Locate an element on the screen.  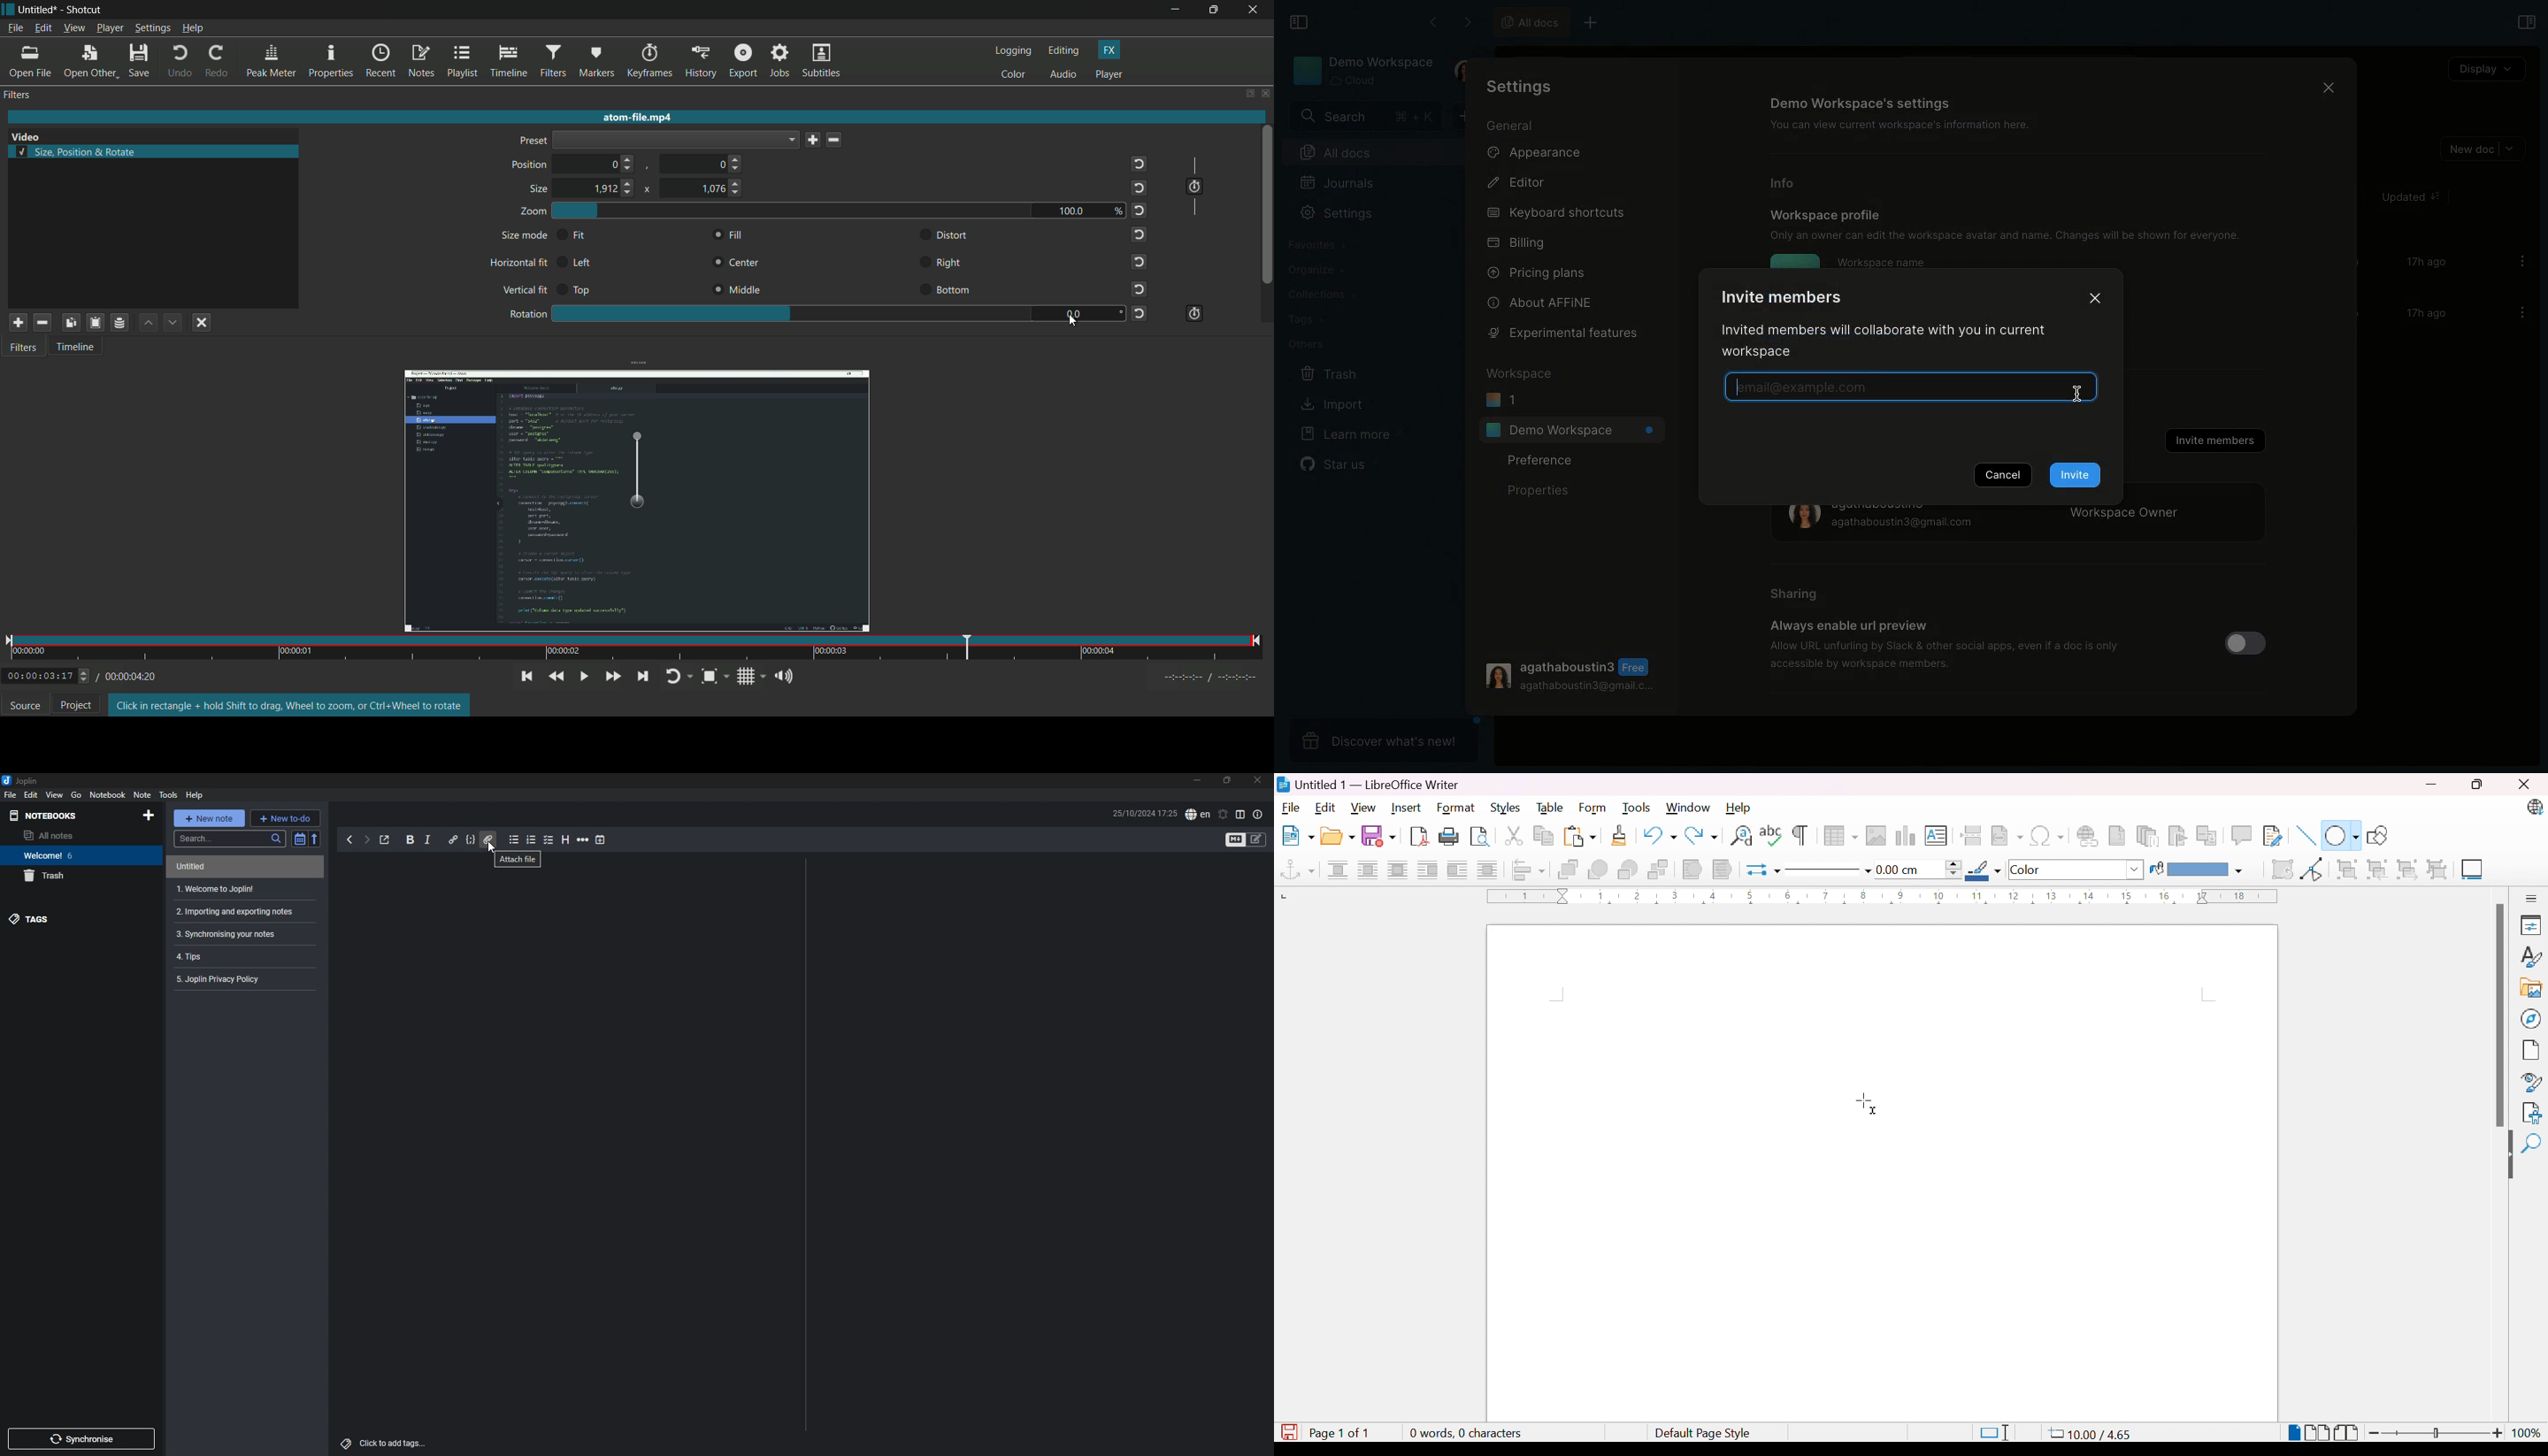
Keyboard shortcuts is located at coordinates (1556, 210).